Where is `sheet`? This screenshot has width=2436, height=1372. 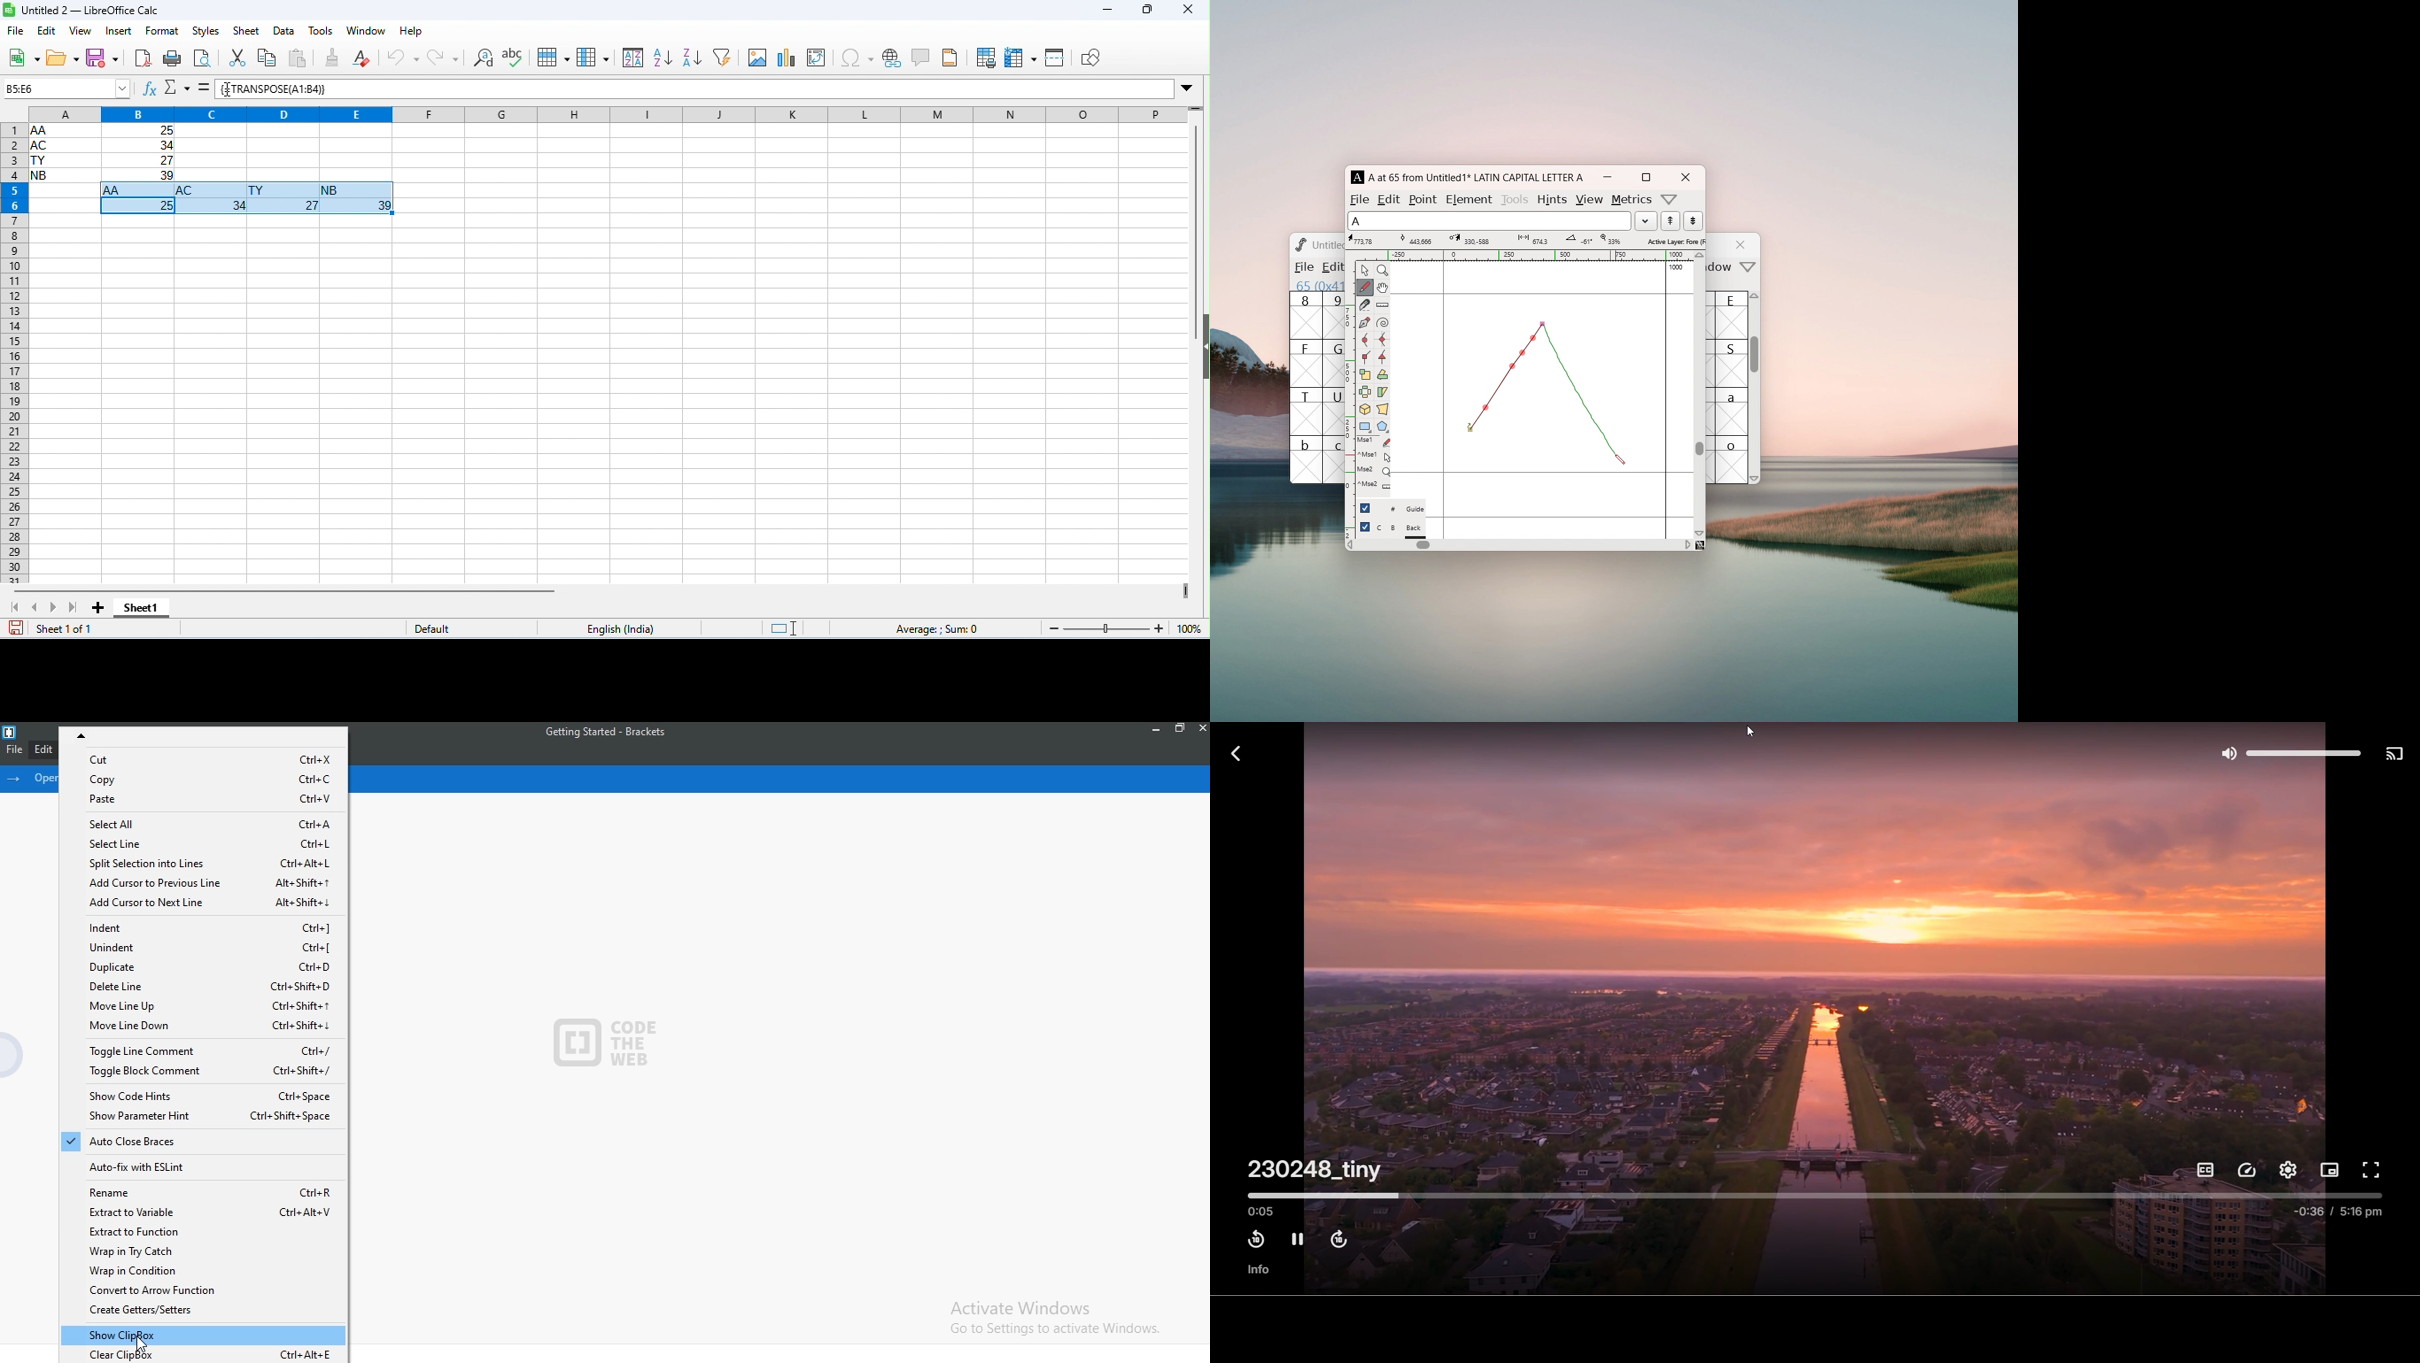 sheet is located at coordinates (248, 31).